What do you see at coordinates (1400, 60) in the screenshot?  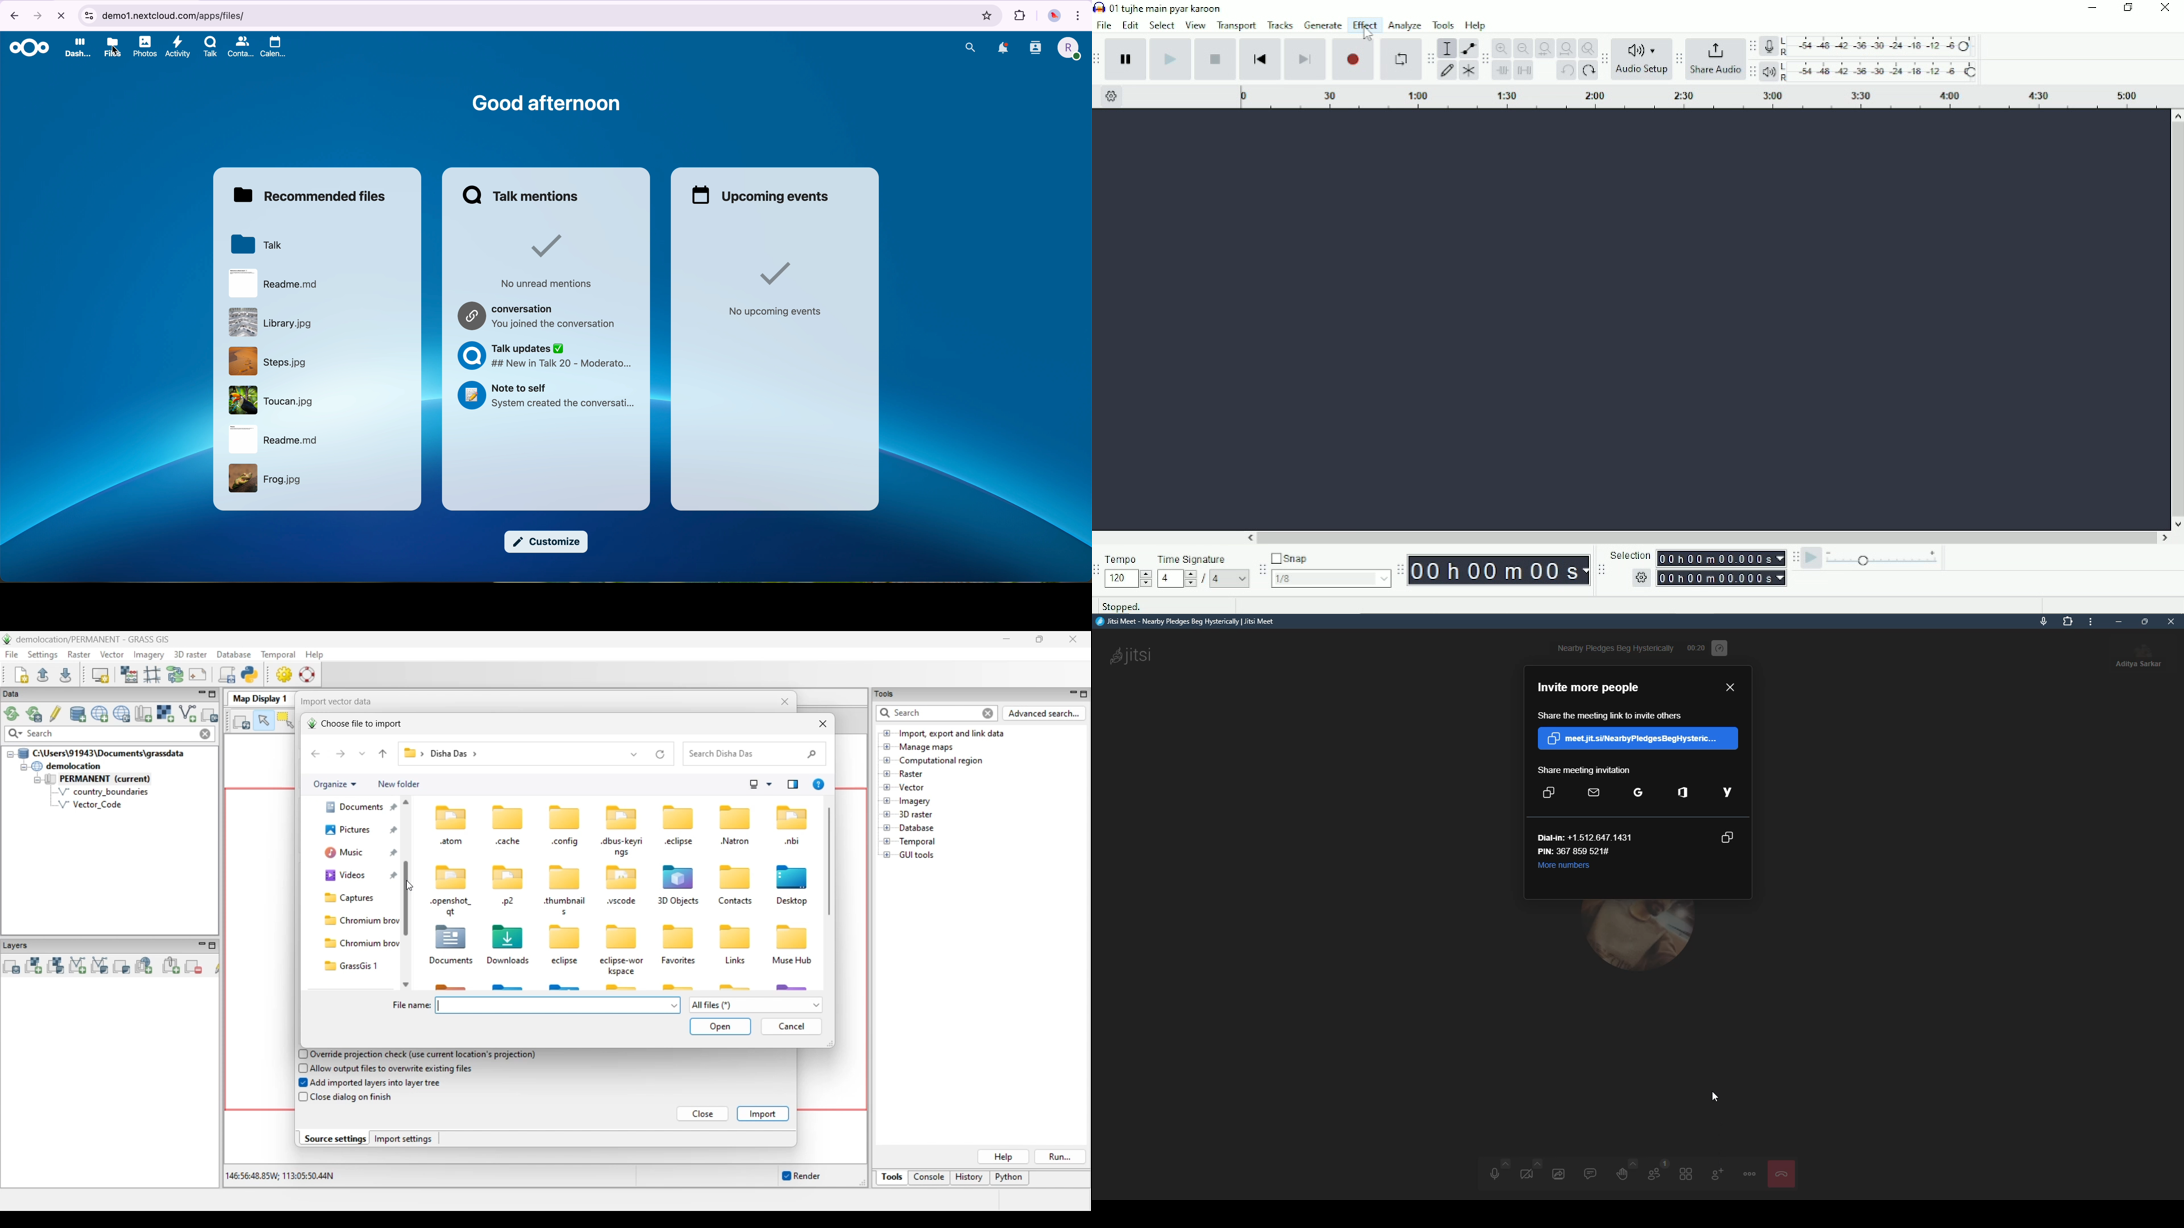 I see `Enable looping` at bounding box center [1400, 60].